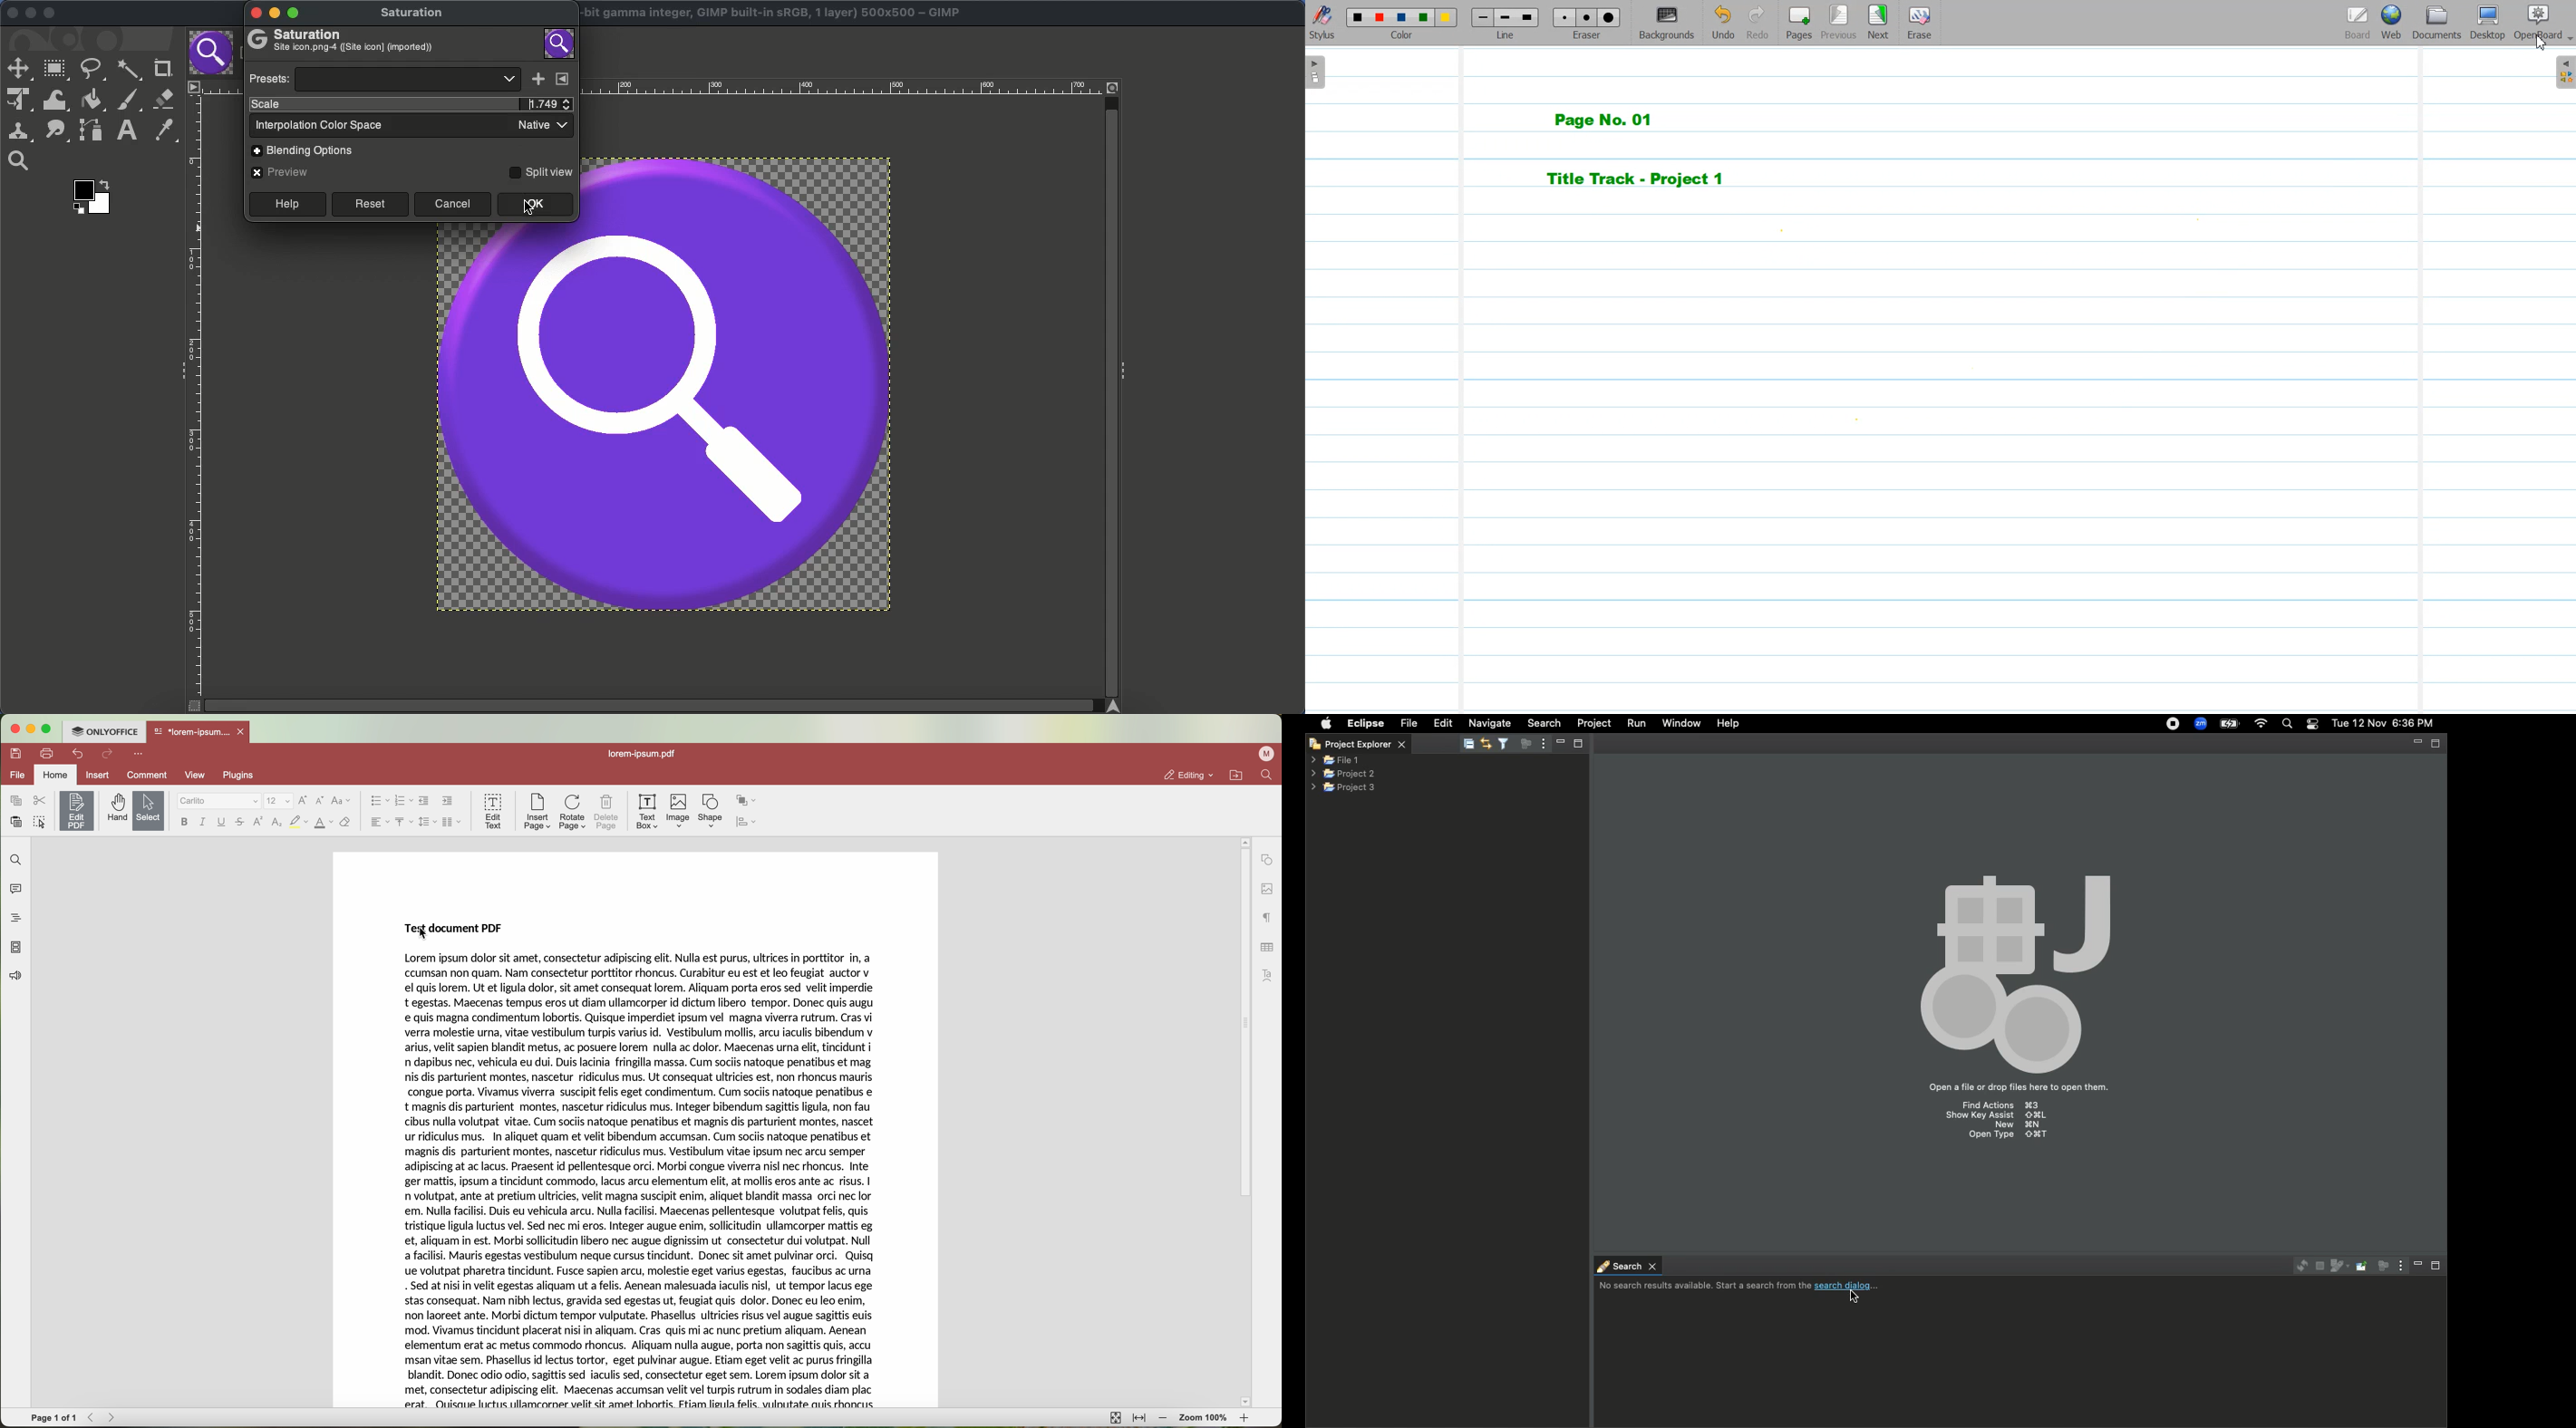 Image resolution: width=2576 pixels, height=1428 pixels. I want to click on Preview, so click(282, 172).